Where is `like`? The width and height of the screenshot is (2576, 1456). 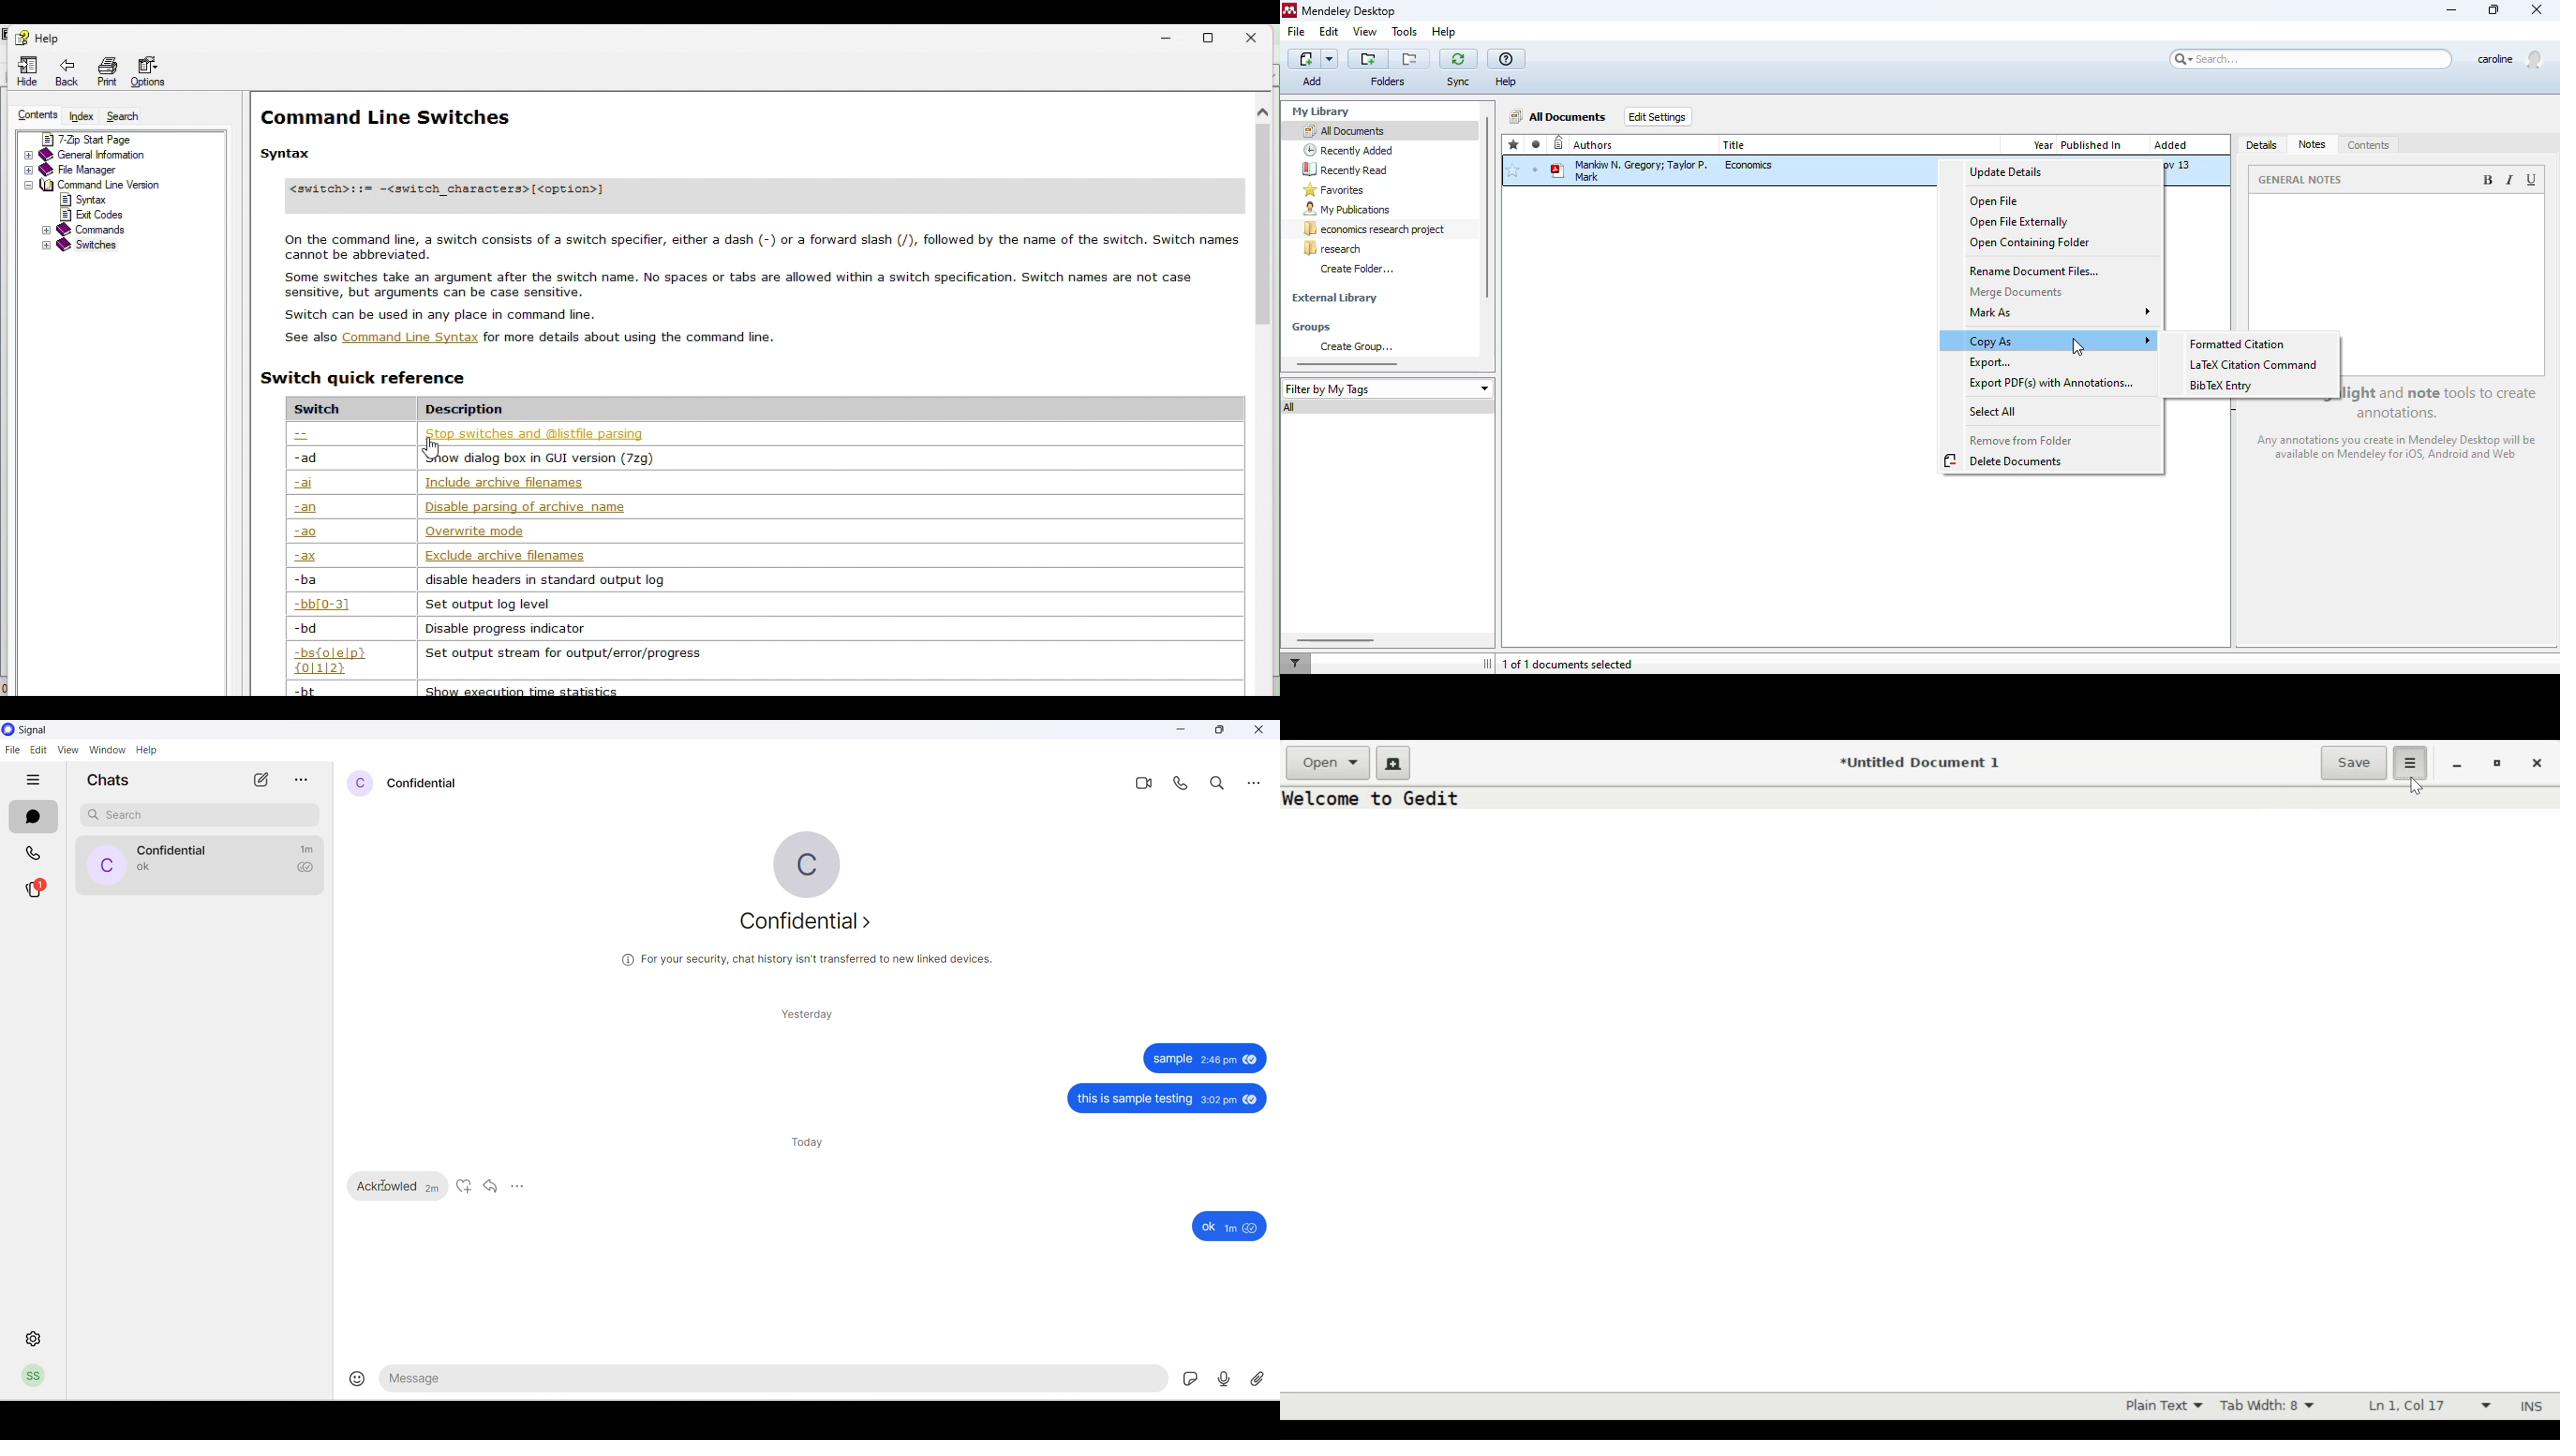
like is located at coordinates (466, 1189).